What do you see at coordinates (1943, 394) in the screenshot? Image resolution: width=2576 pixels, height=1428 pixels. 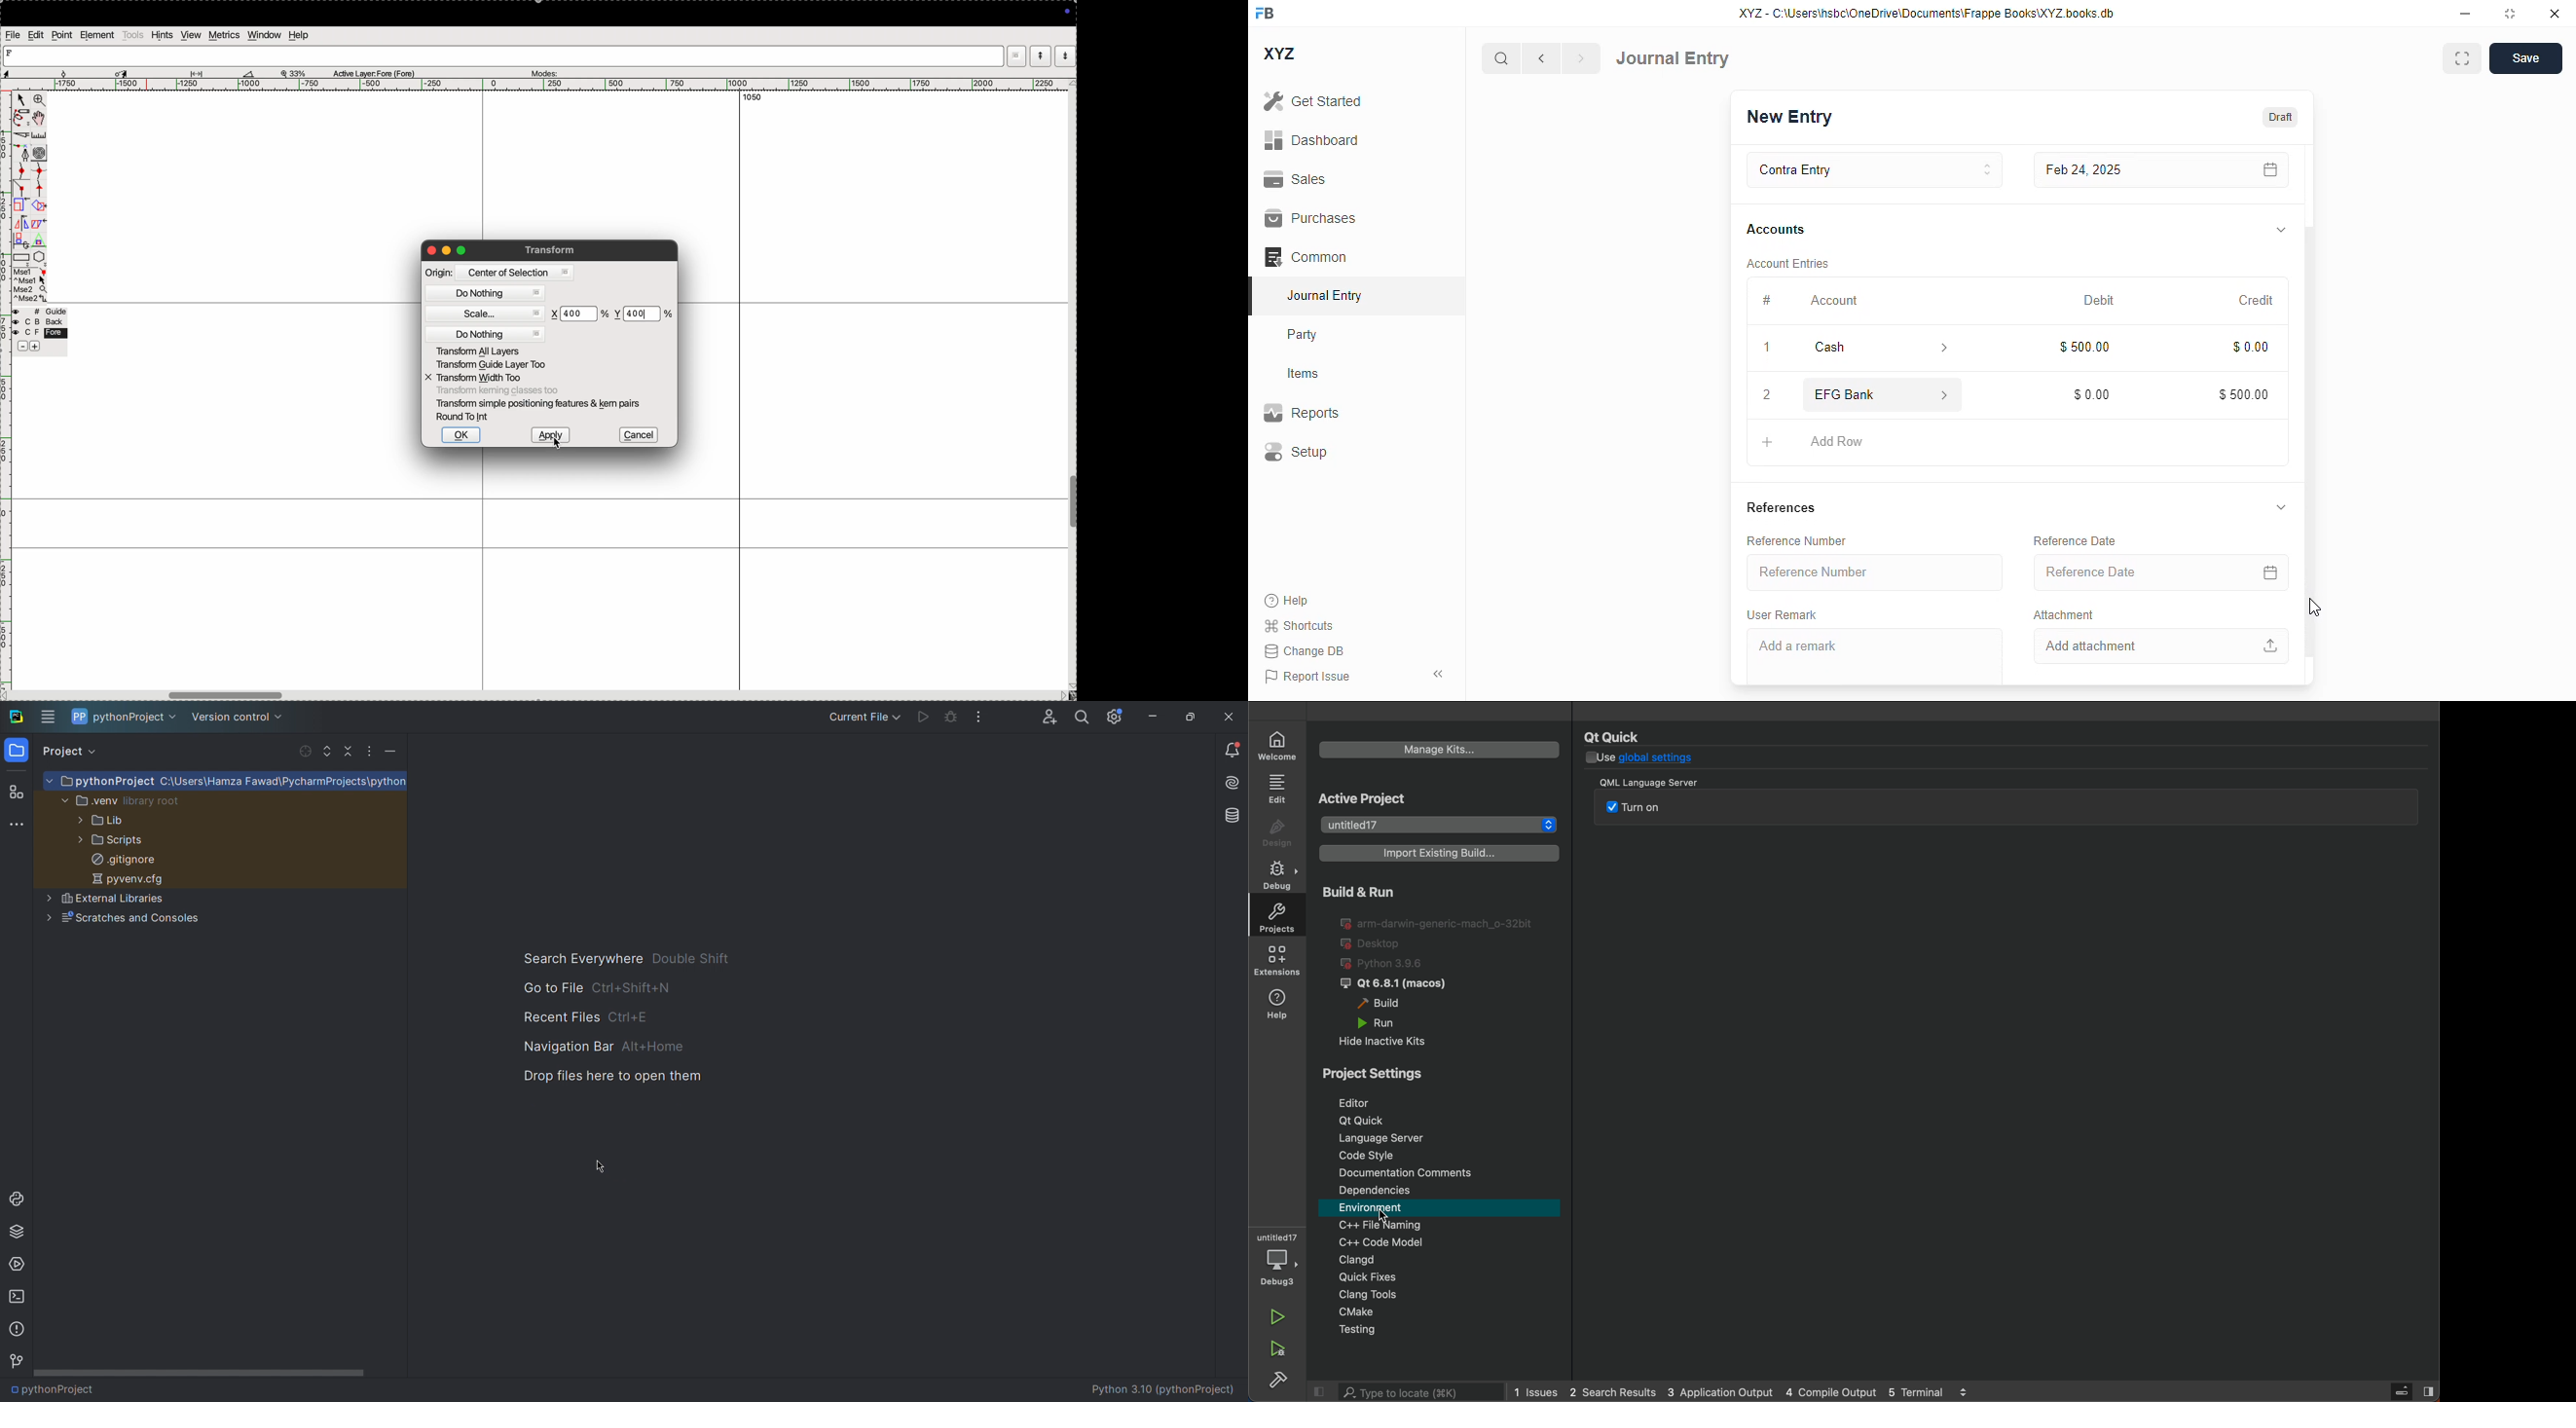 I see `account information` at bounding box center [1943, 394].